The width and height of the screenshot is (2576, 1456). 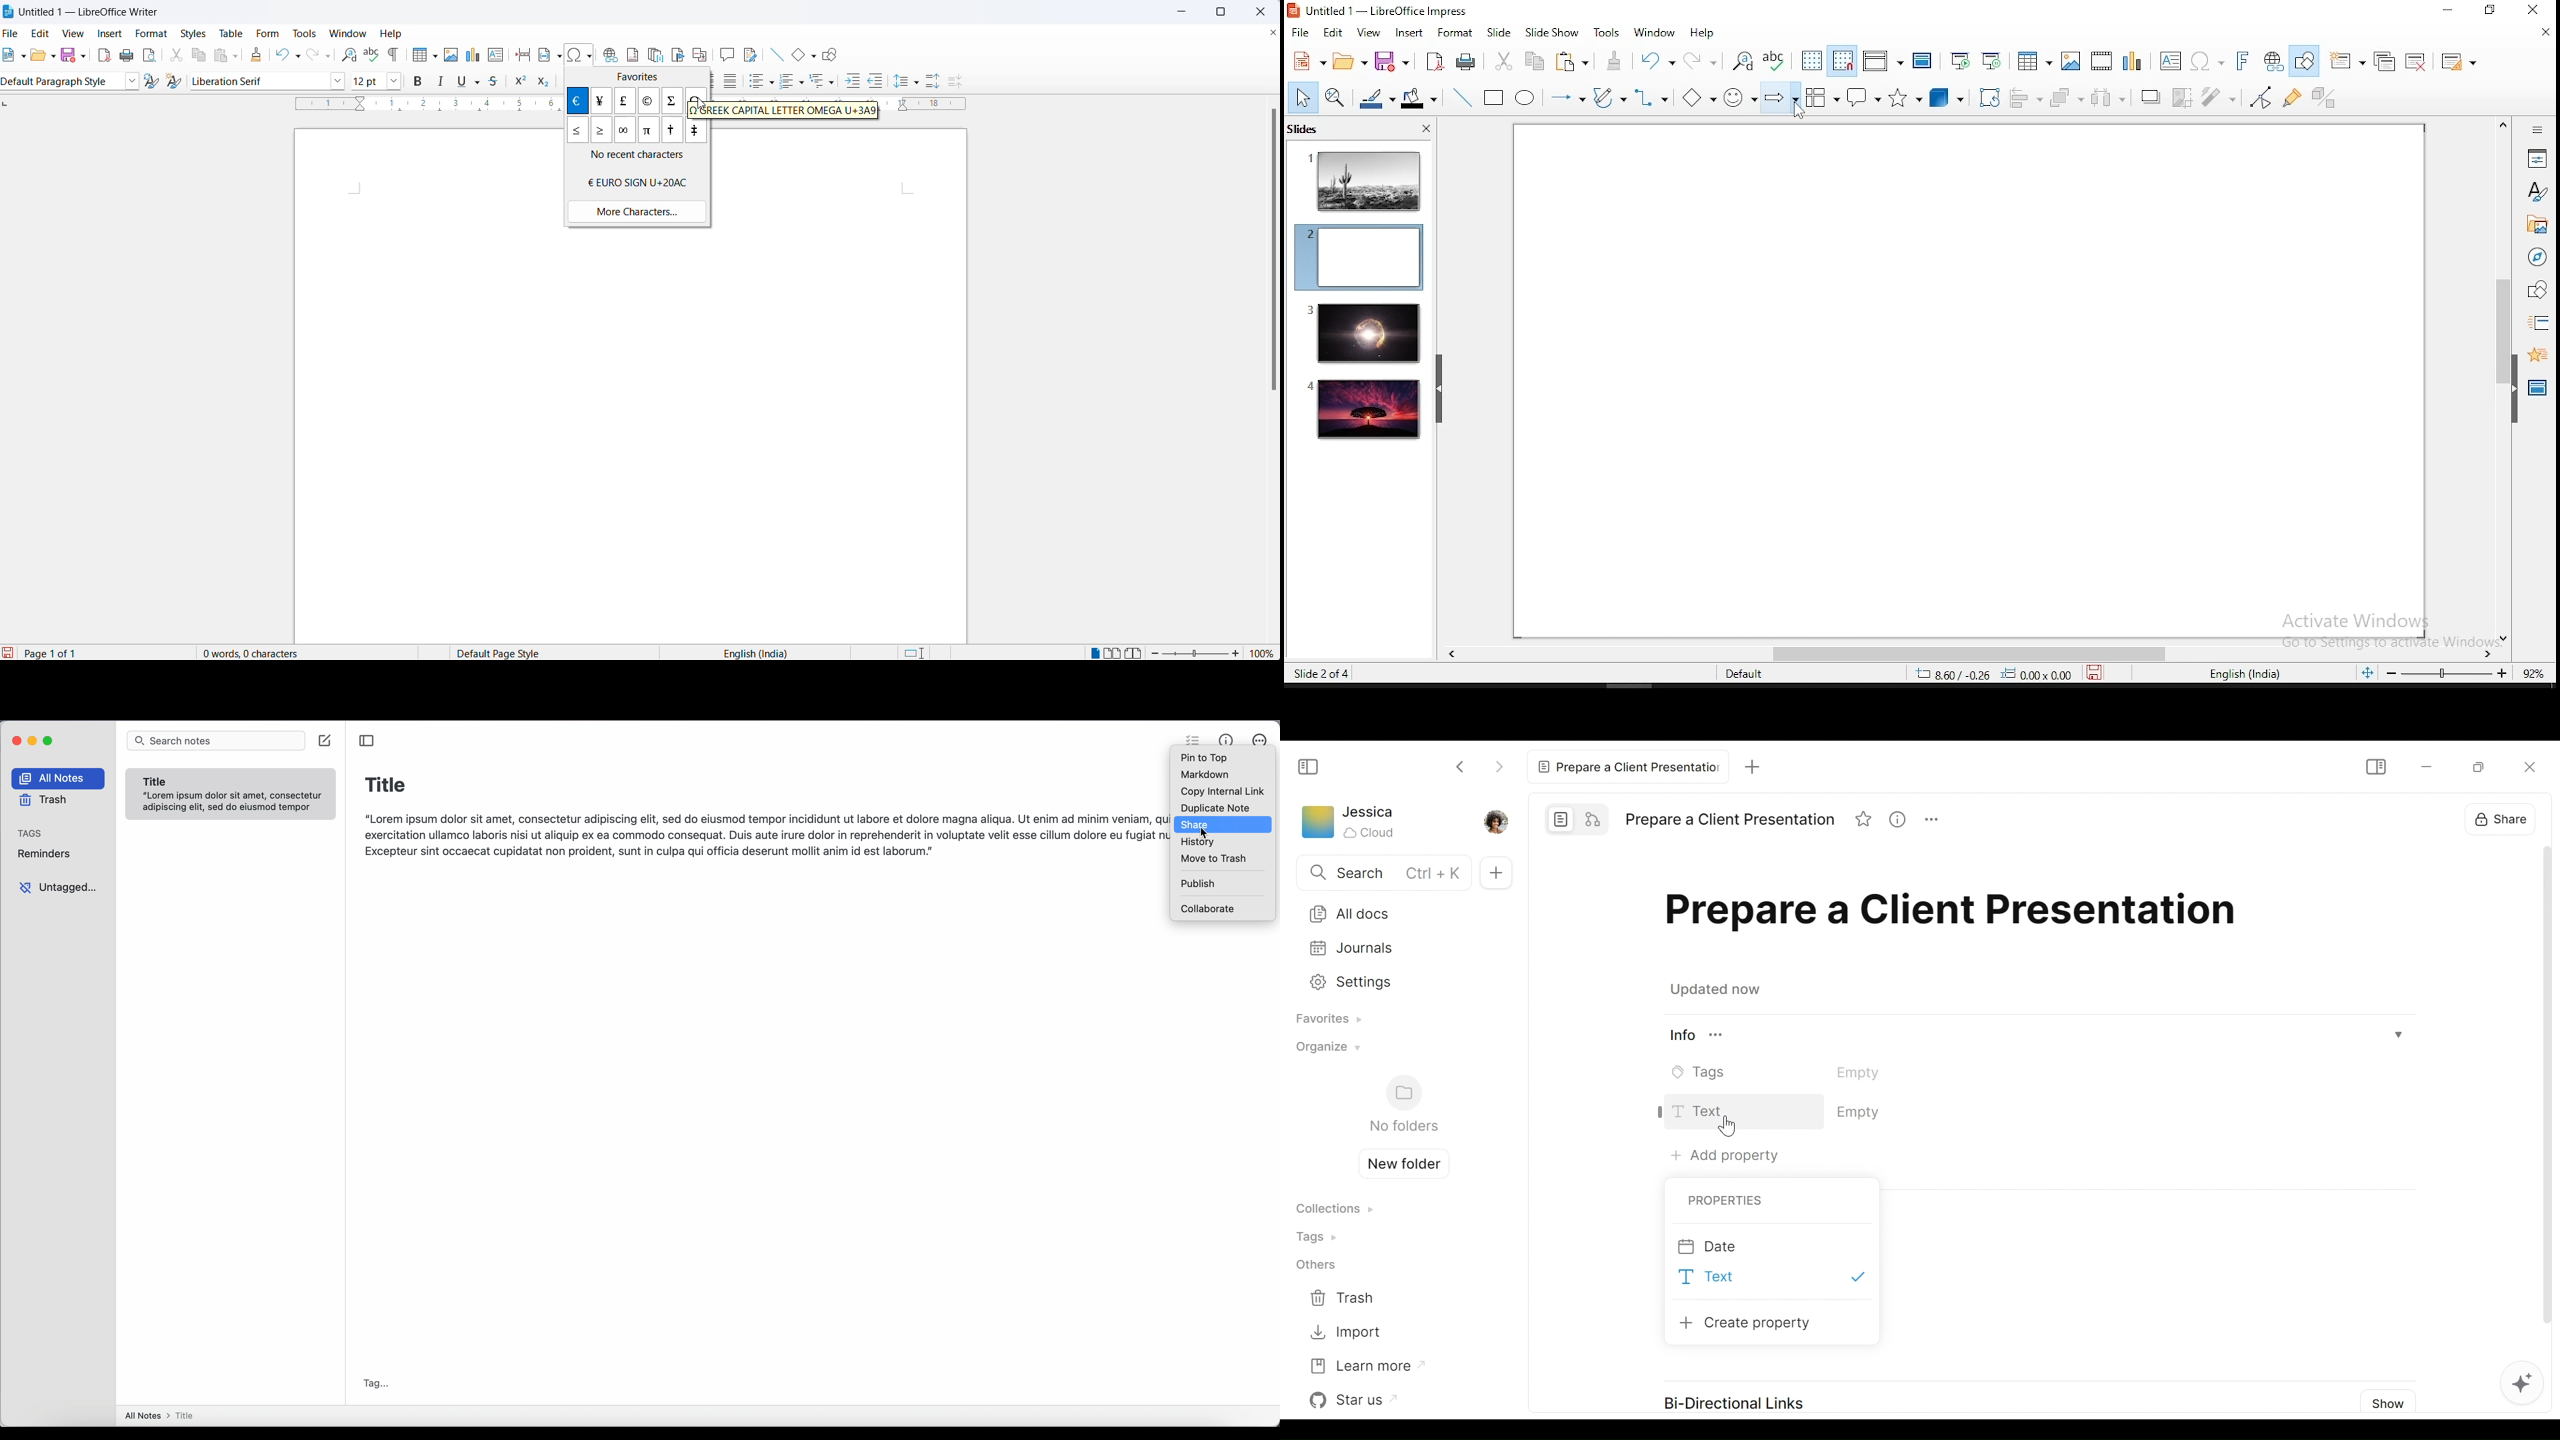 I want to click on distribute, so click(x=2110, y=98).